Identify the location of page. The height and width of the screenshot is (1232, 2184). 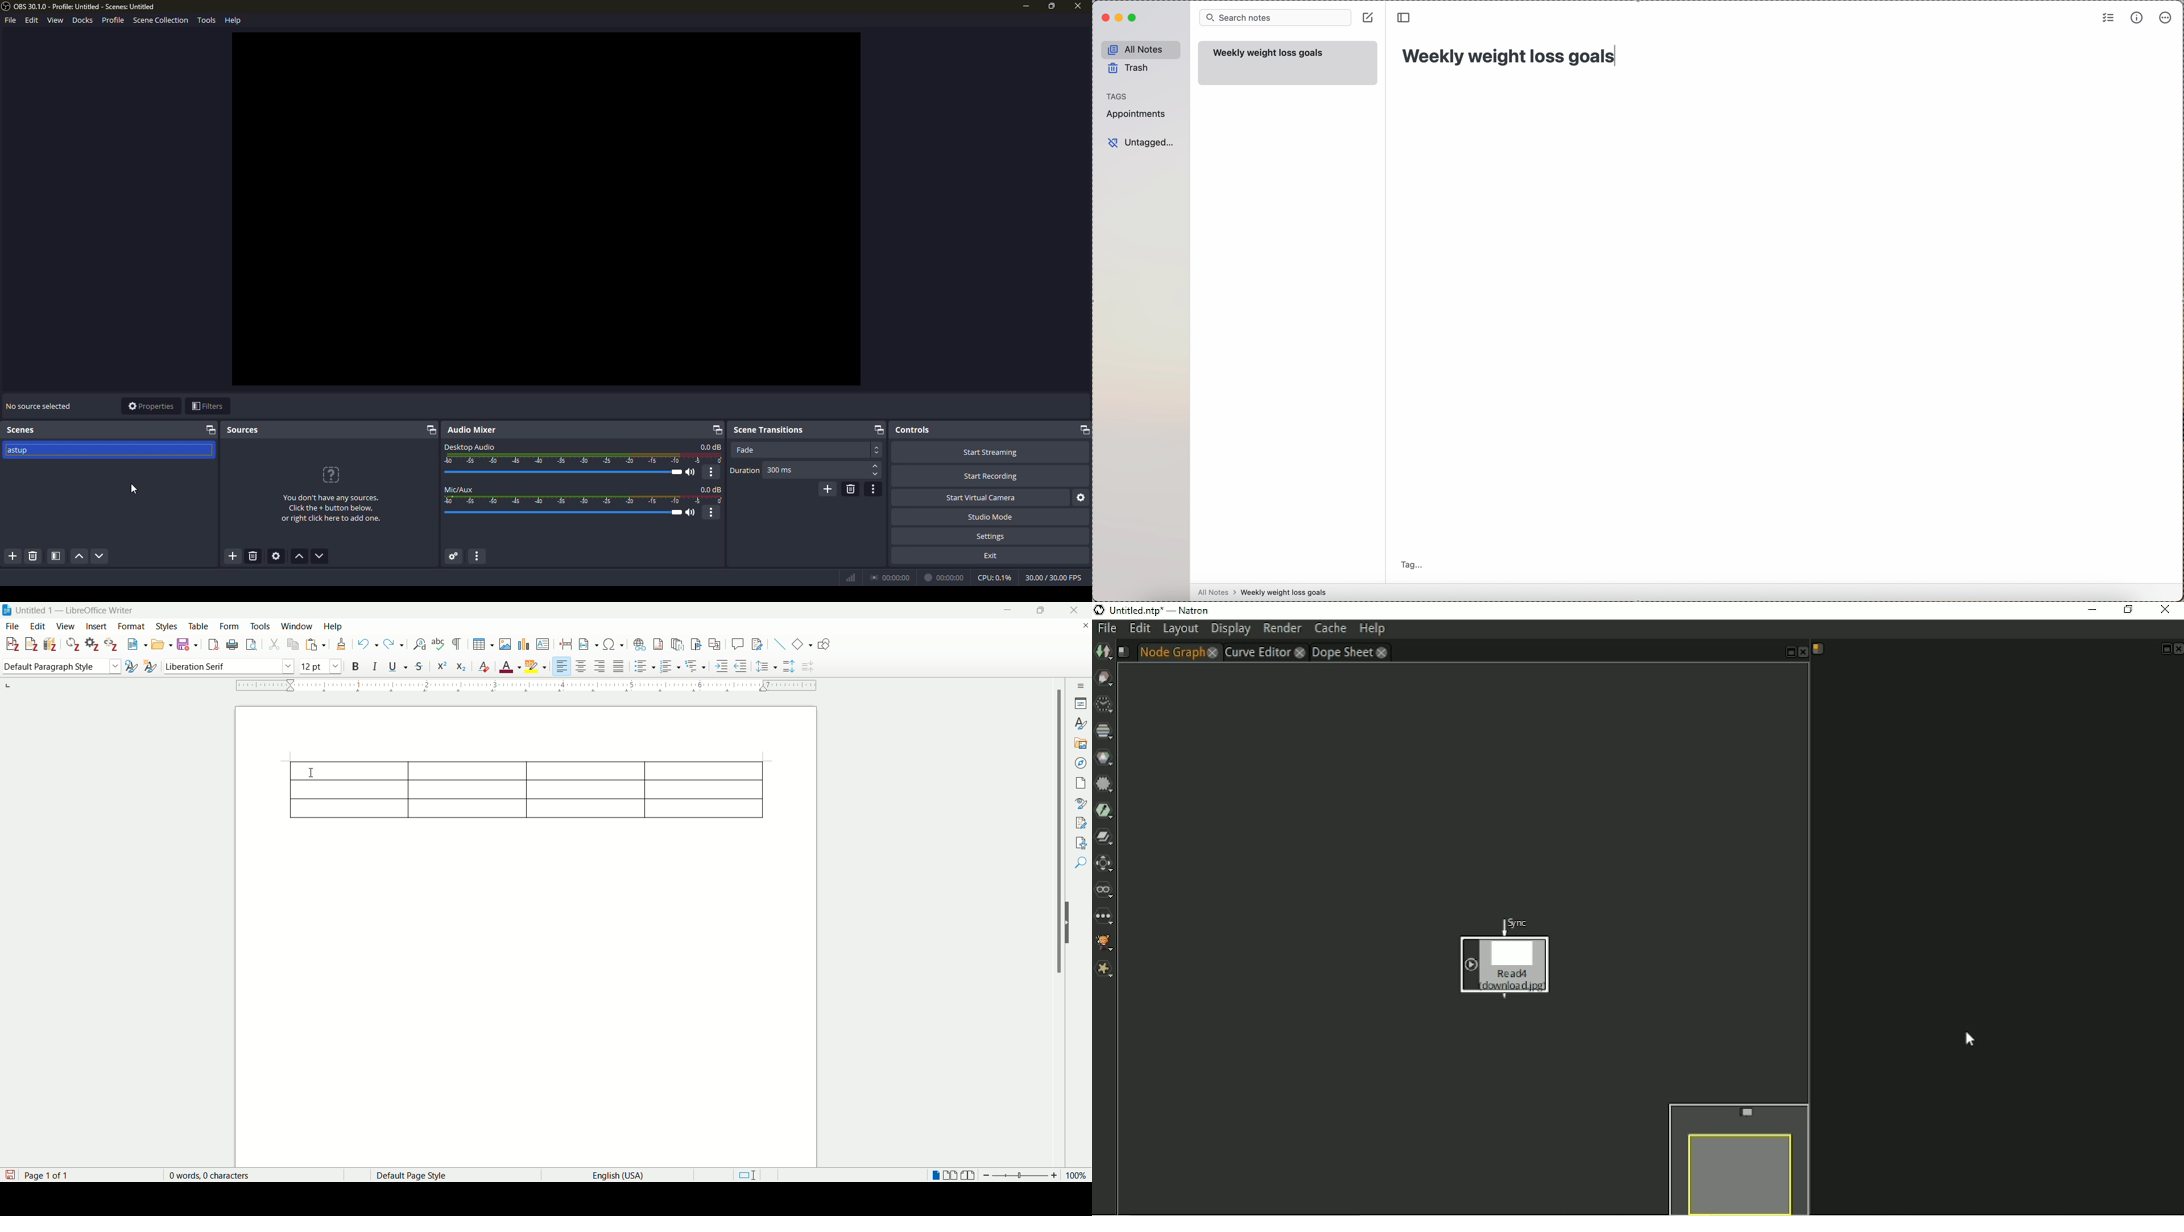
(1079, 784).